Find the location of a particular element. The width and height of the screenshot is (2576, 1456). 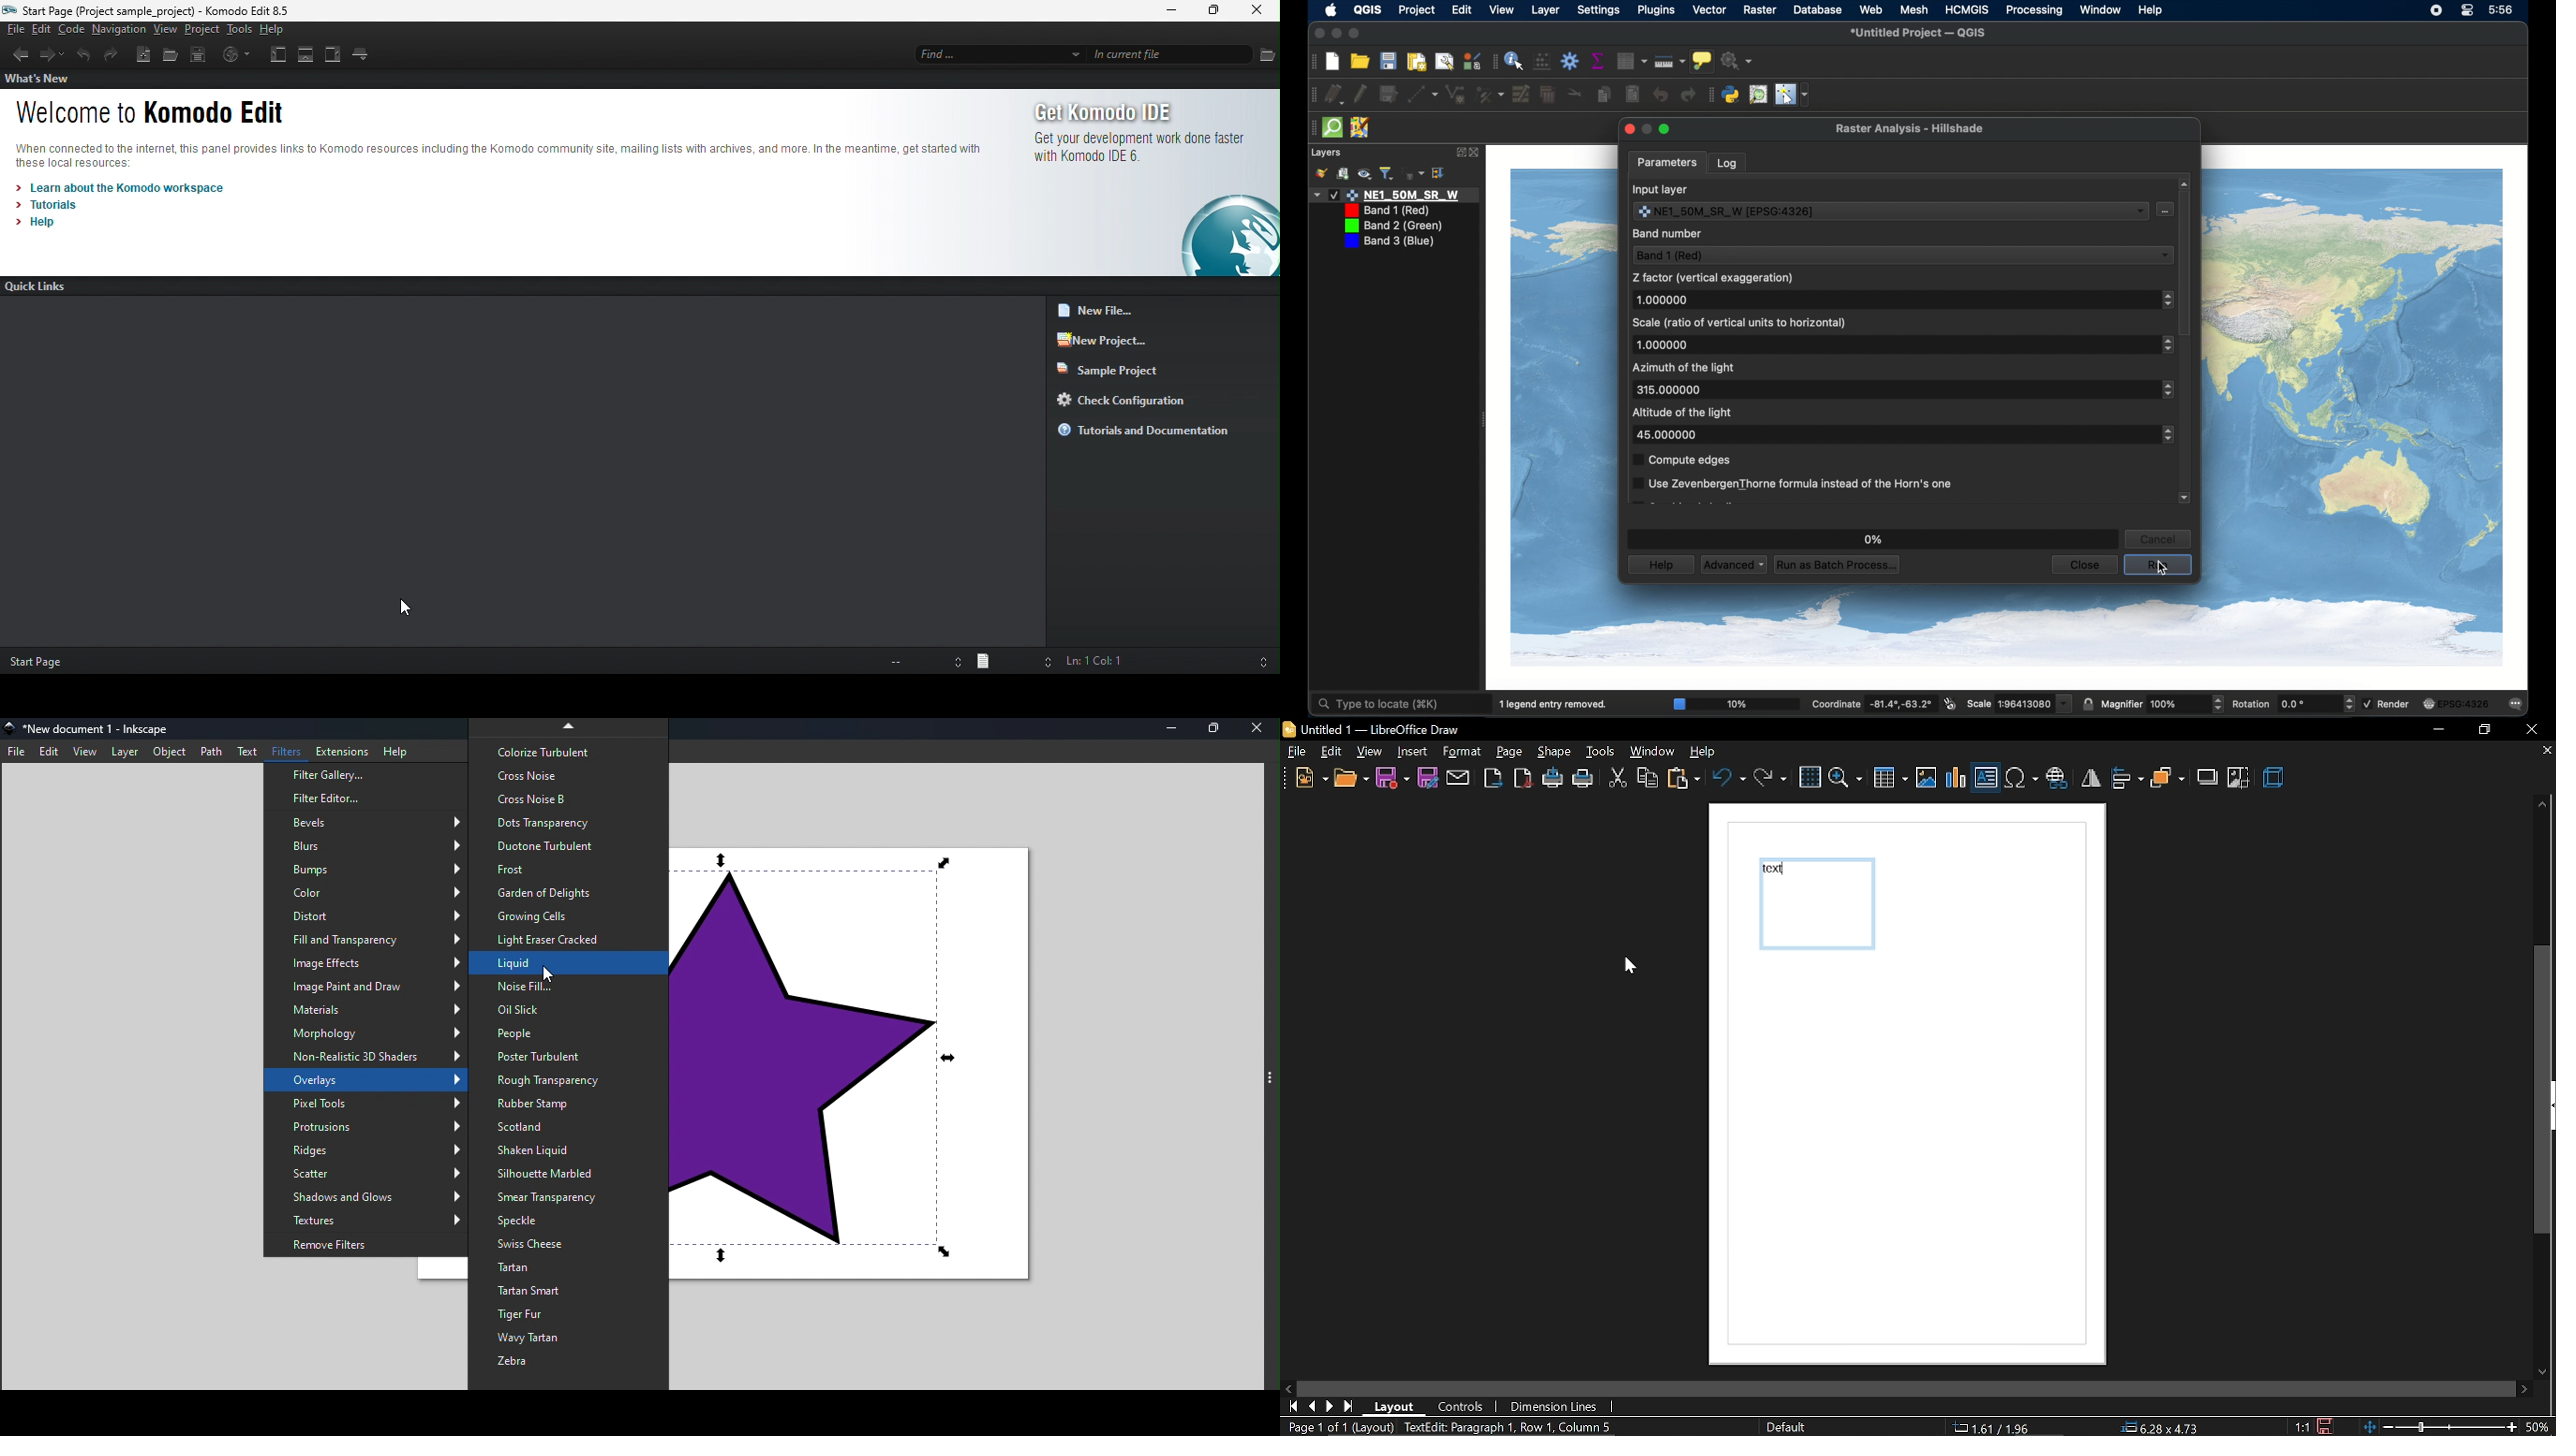

help is located at coordinates (1708, 753).